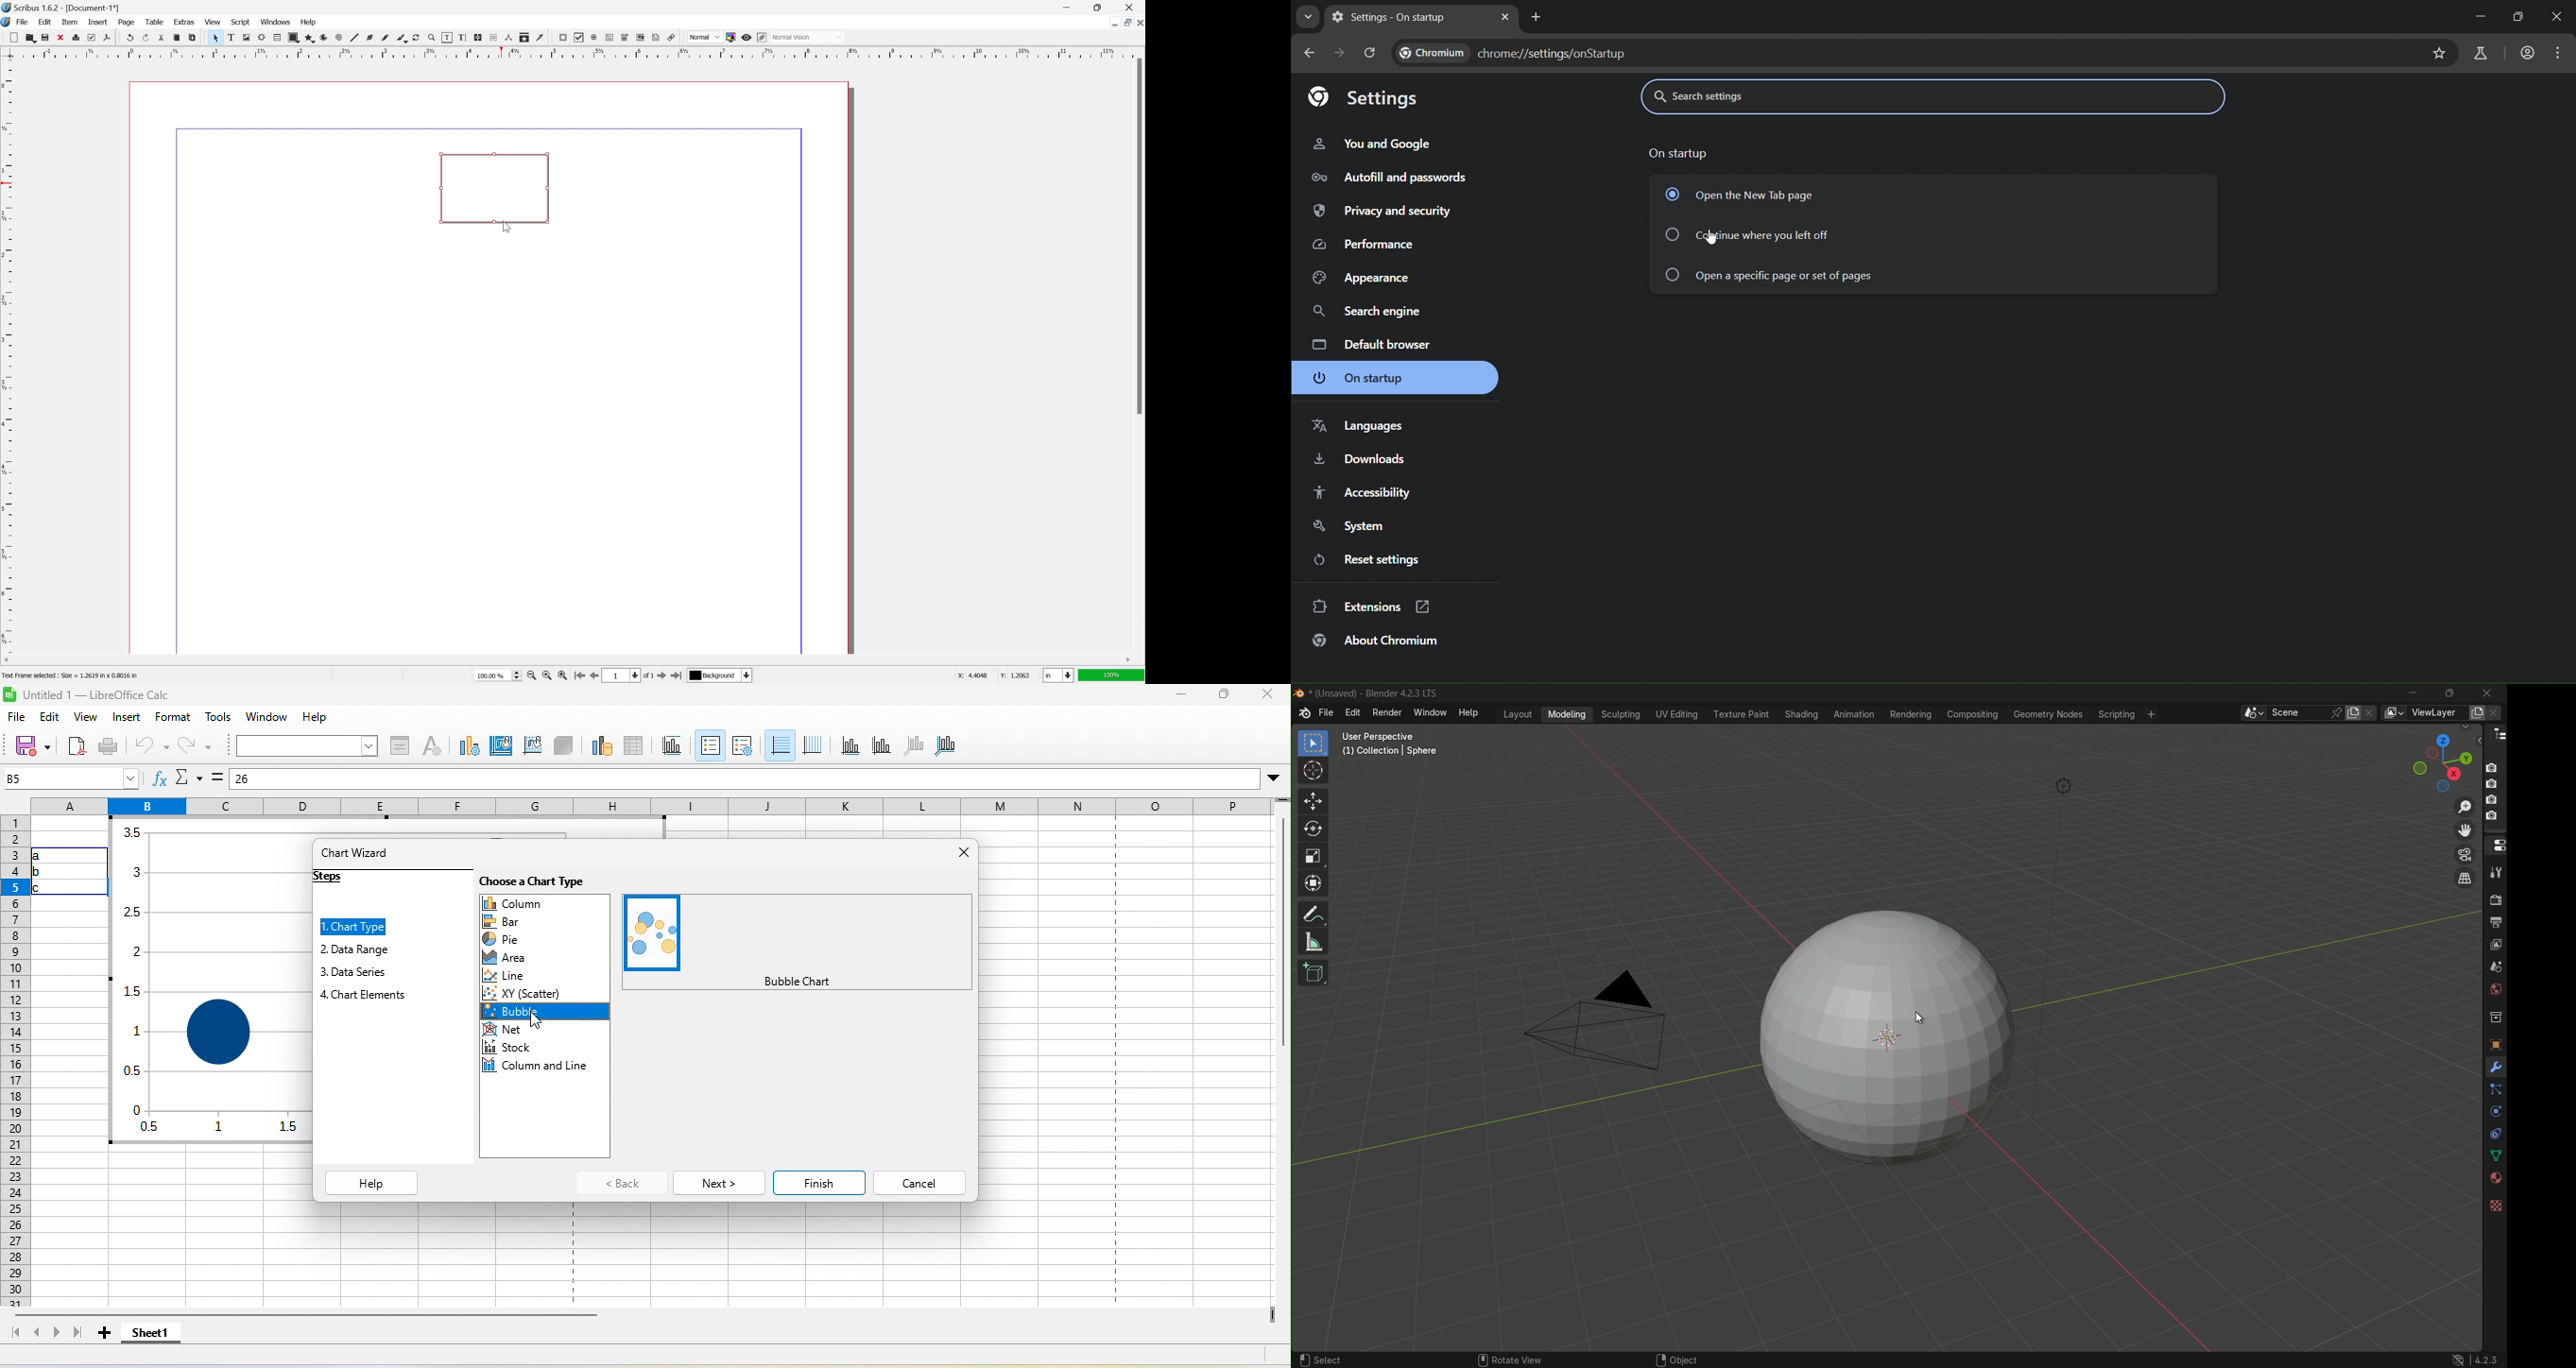 The image size is (2576, 1372). What do you see at coordinates (2149, 714) in the screenshot?
I see `add workplace` at bounding box center [2149, 714].